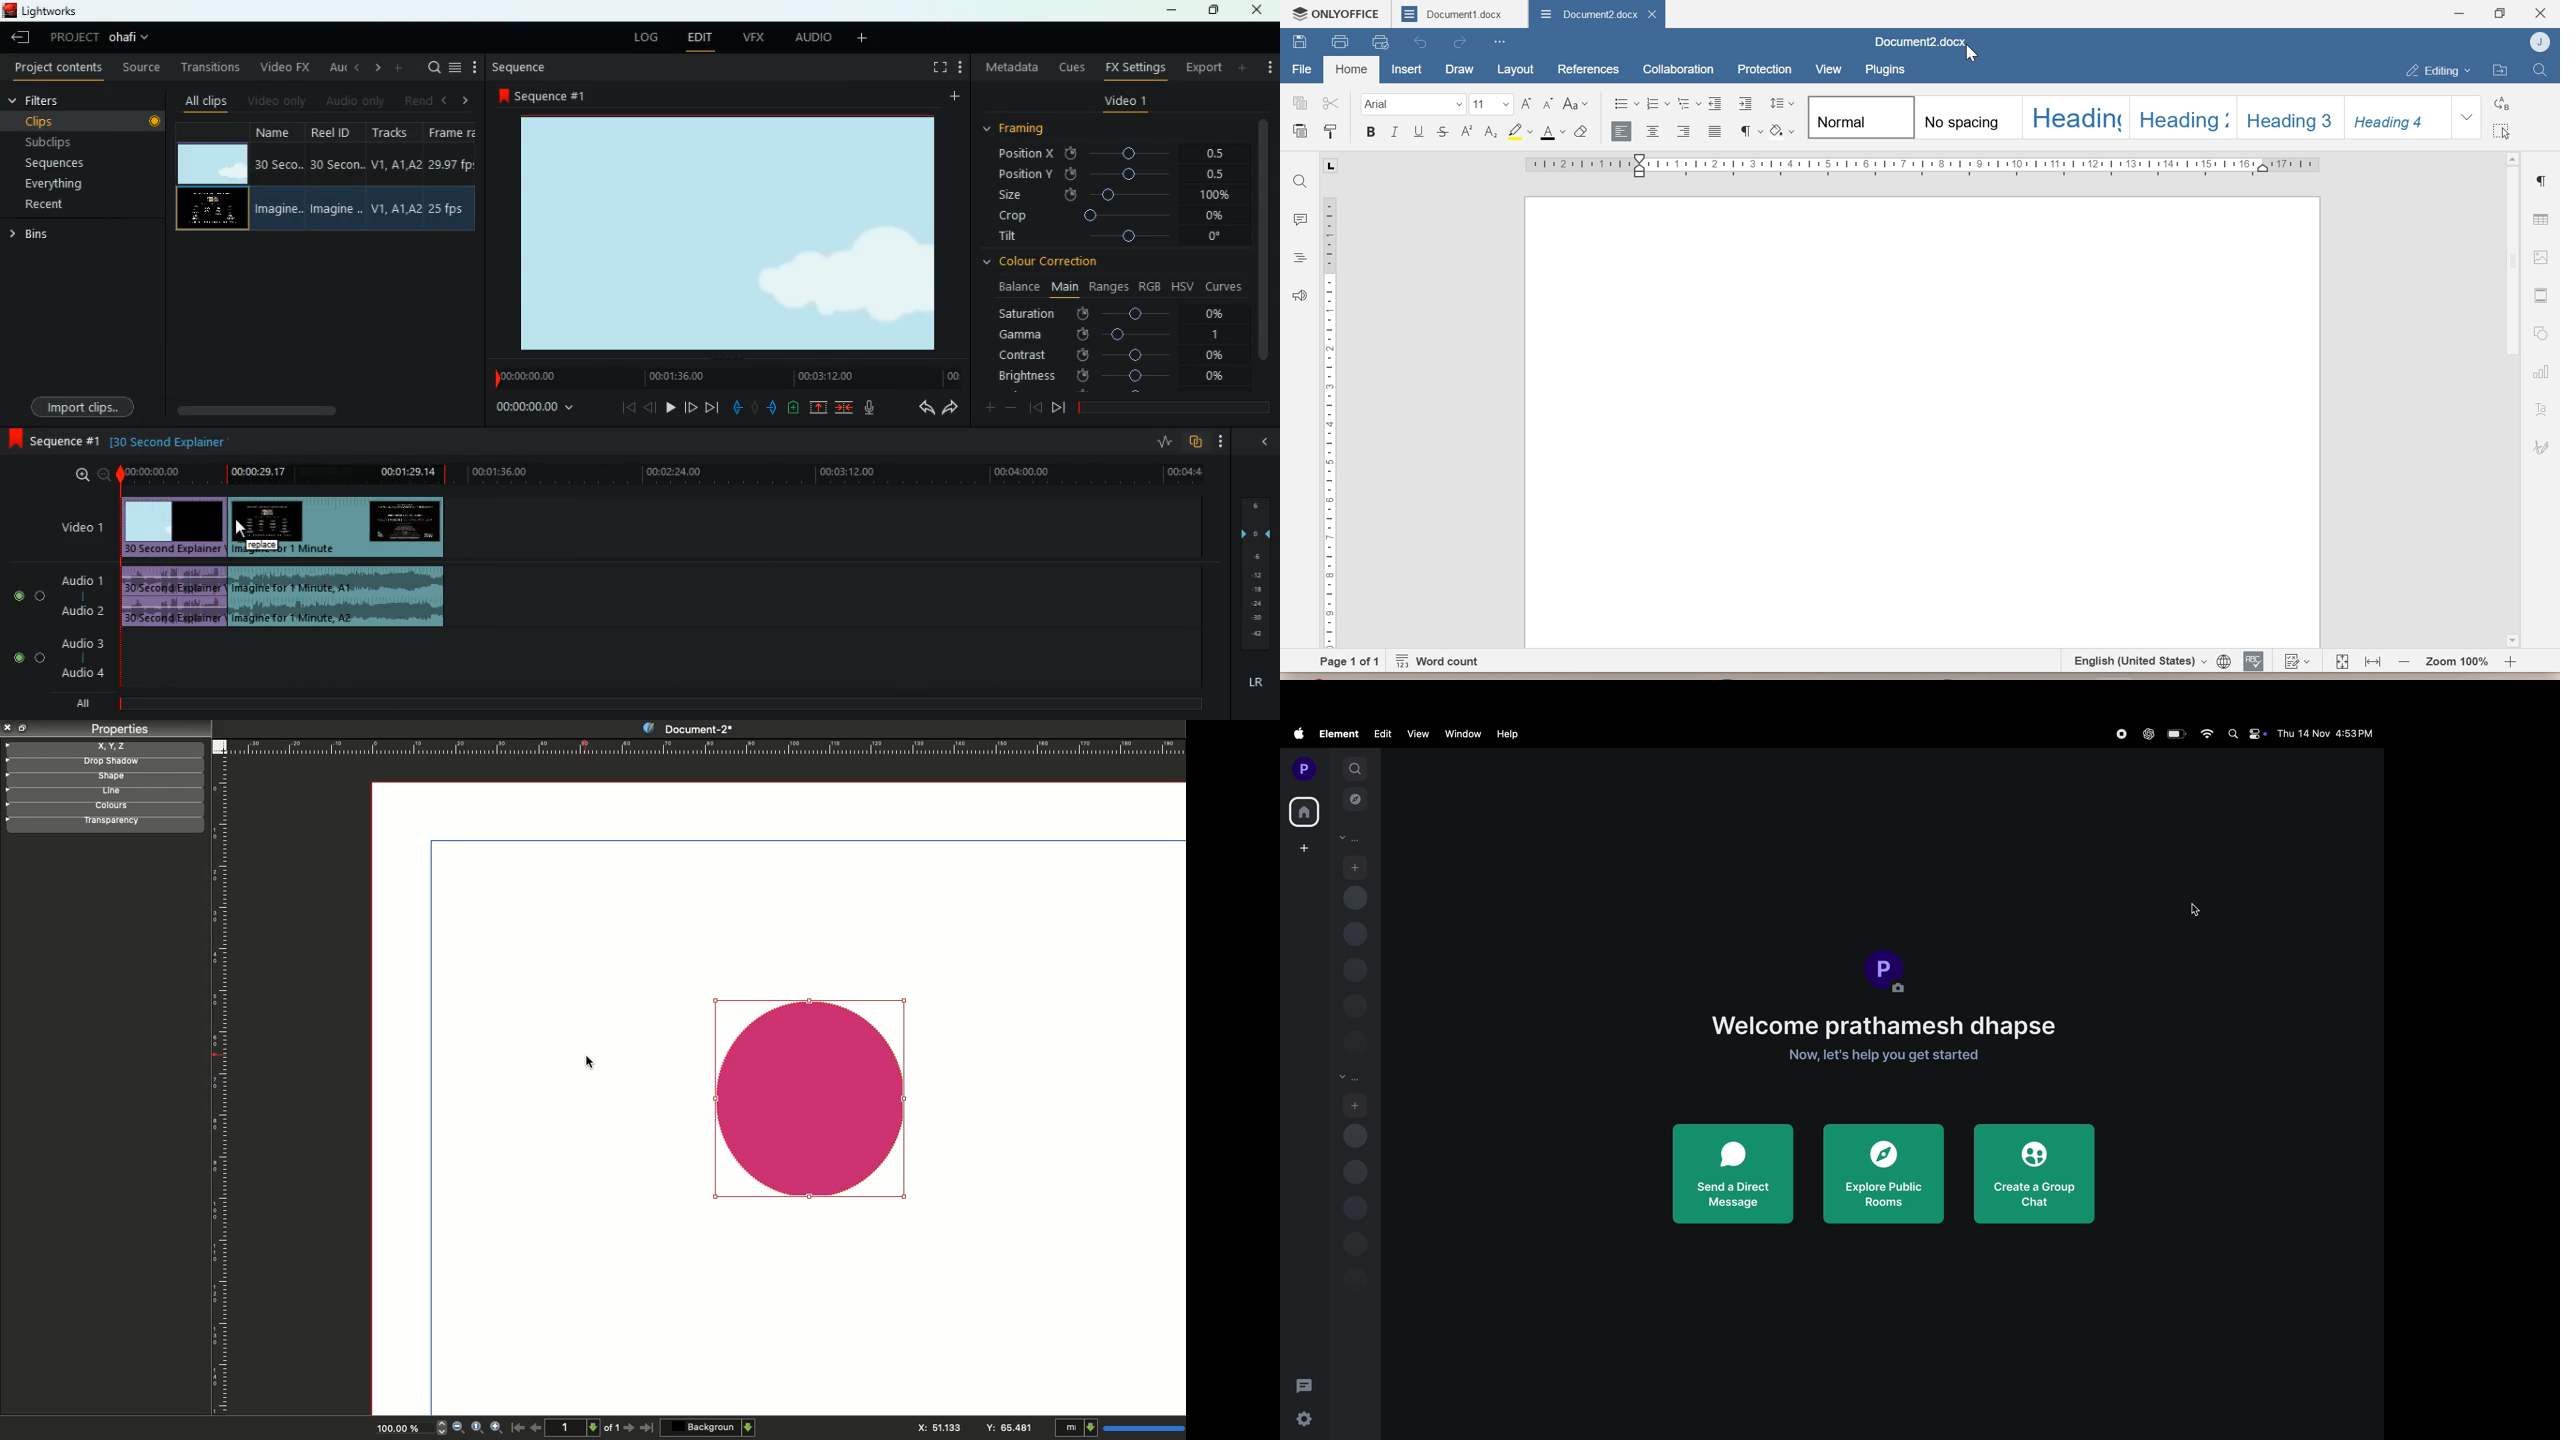 The image size is (2576, 1456). What do you see at coordinates (2121, 734) in the screenshot?
I see `record` at bounding box center [2121, 734].